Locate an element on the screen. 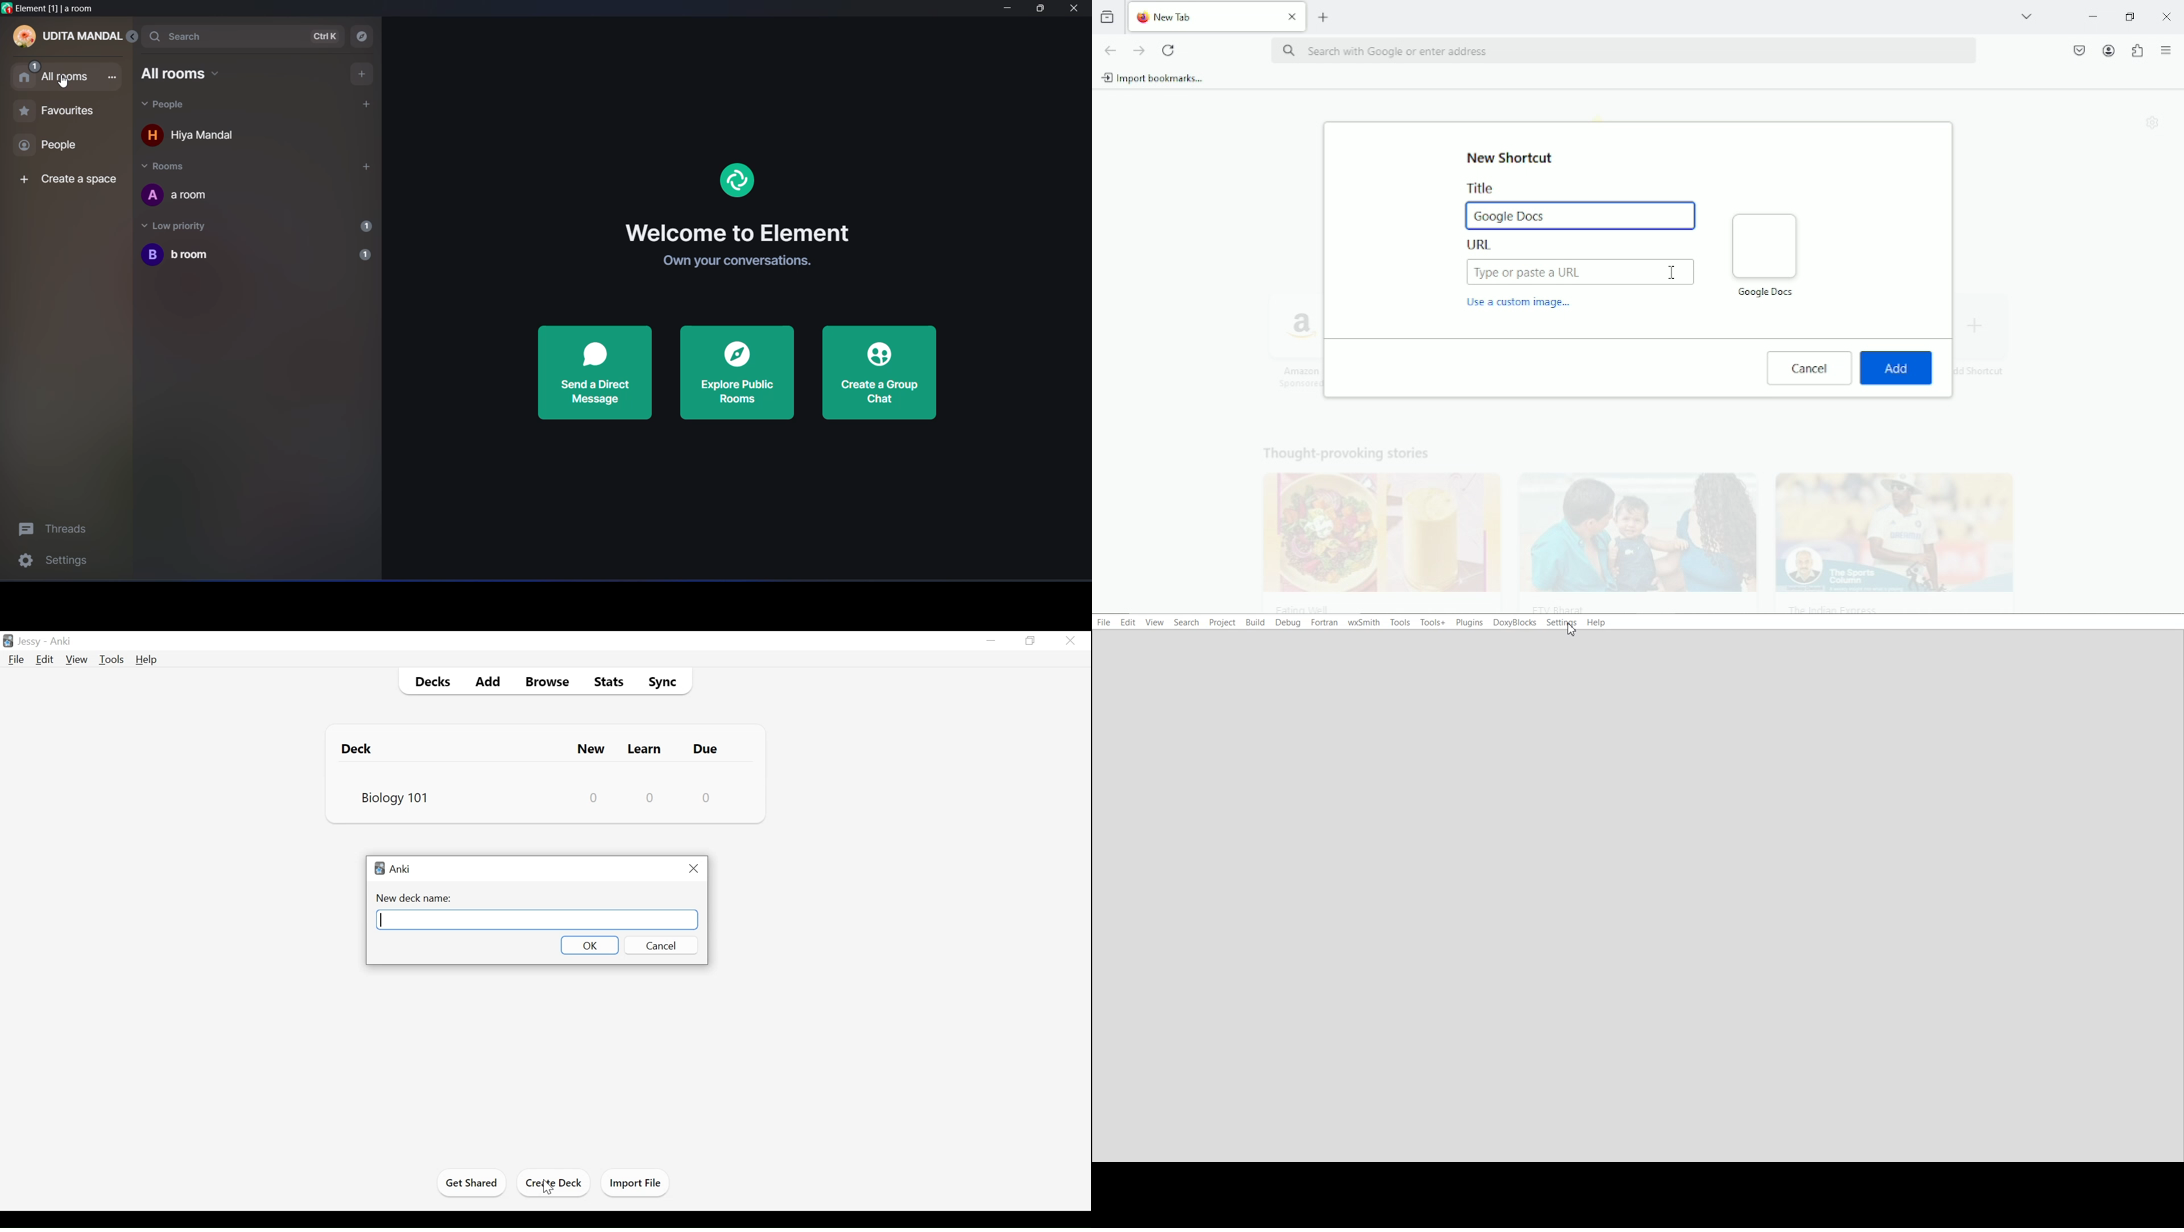  Decks is located at coordinates (429, 681).